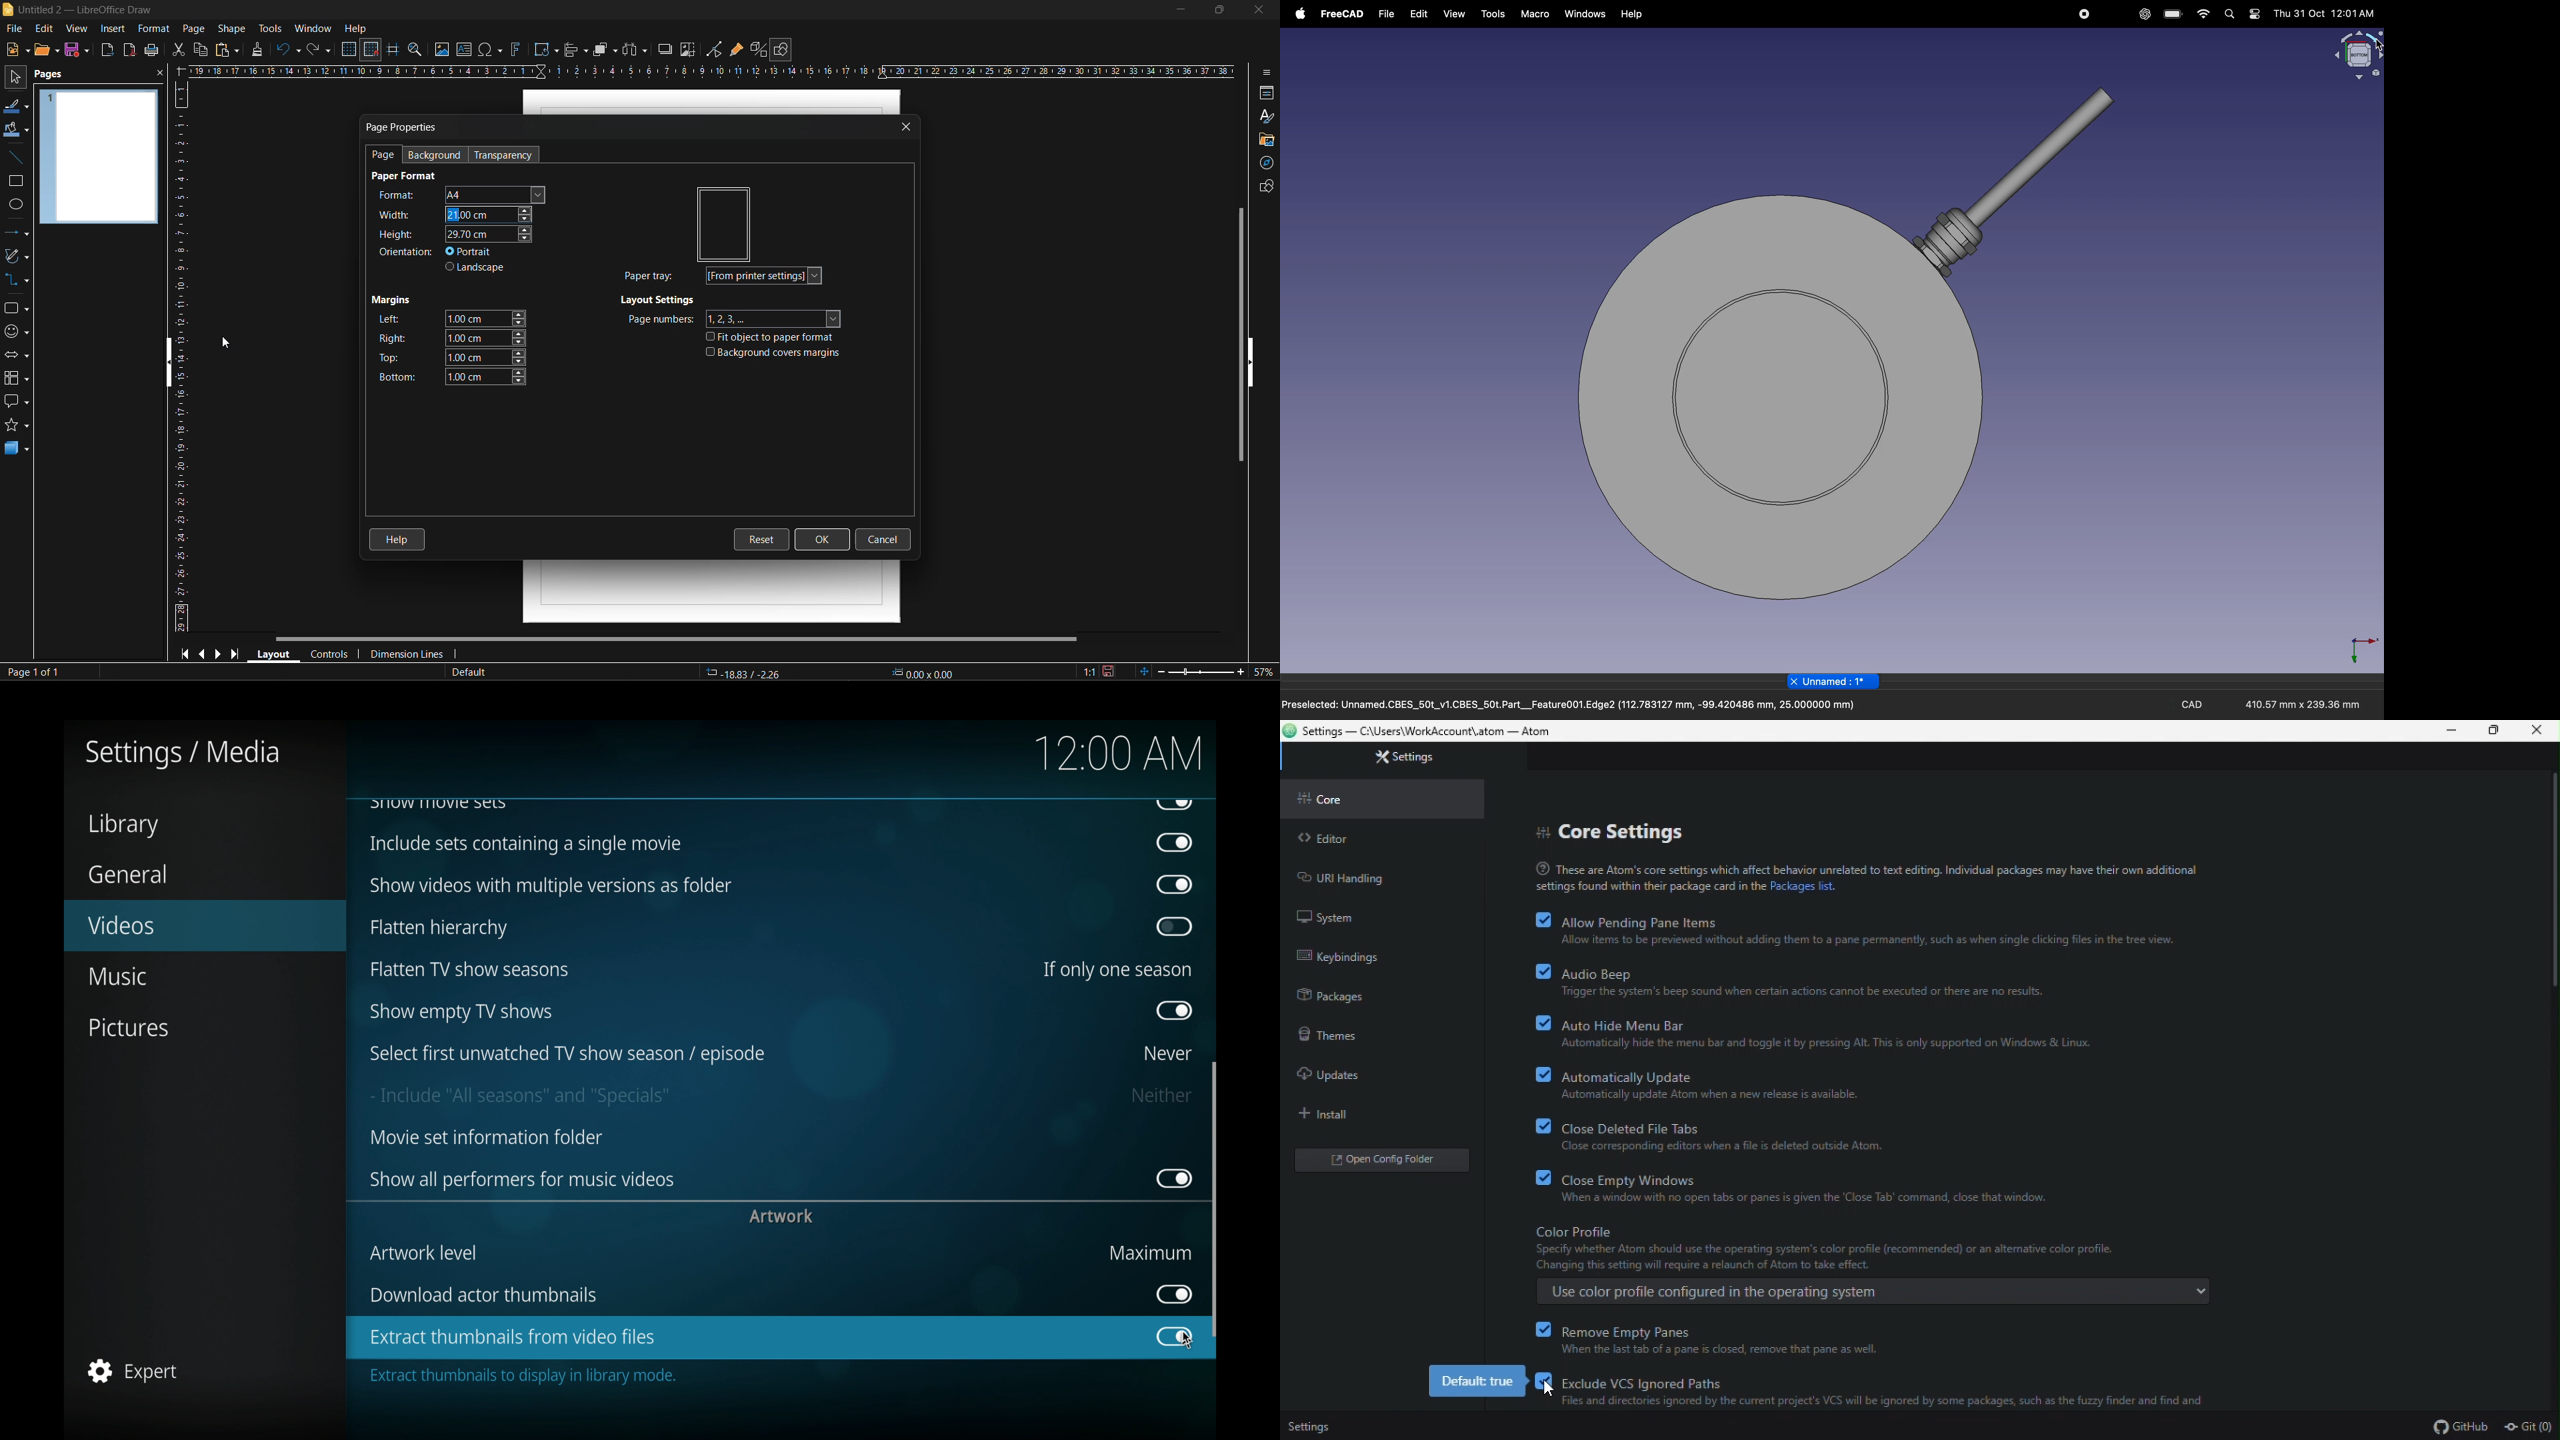  What do you see at coordinates (667, 48) in the screenshot?
I see `shadow` at bounding box center [667, 48].